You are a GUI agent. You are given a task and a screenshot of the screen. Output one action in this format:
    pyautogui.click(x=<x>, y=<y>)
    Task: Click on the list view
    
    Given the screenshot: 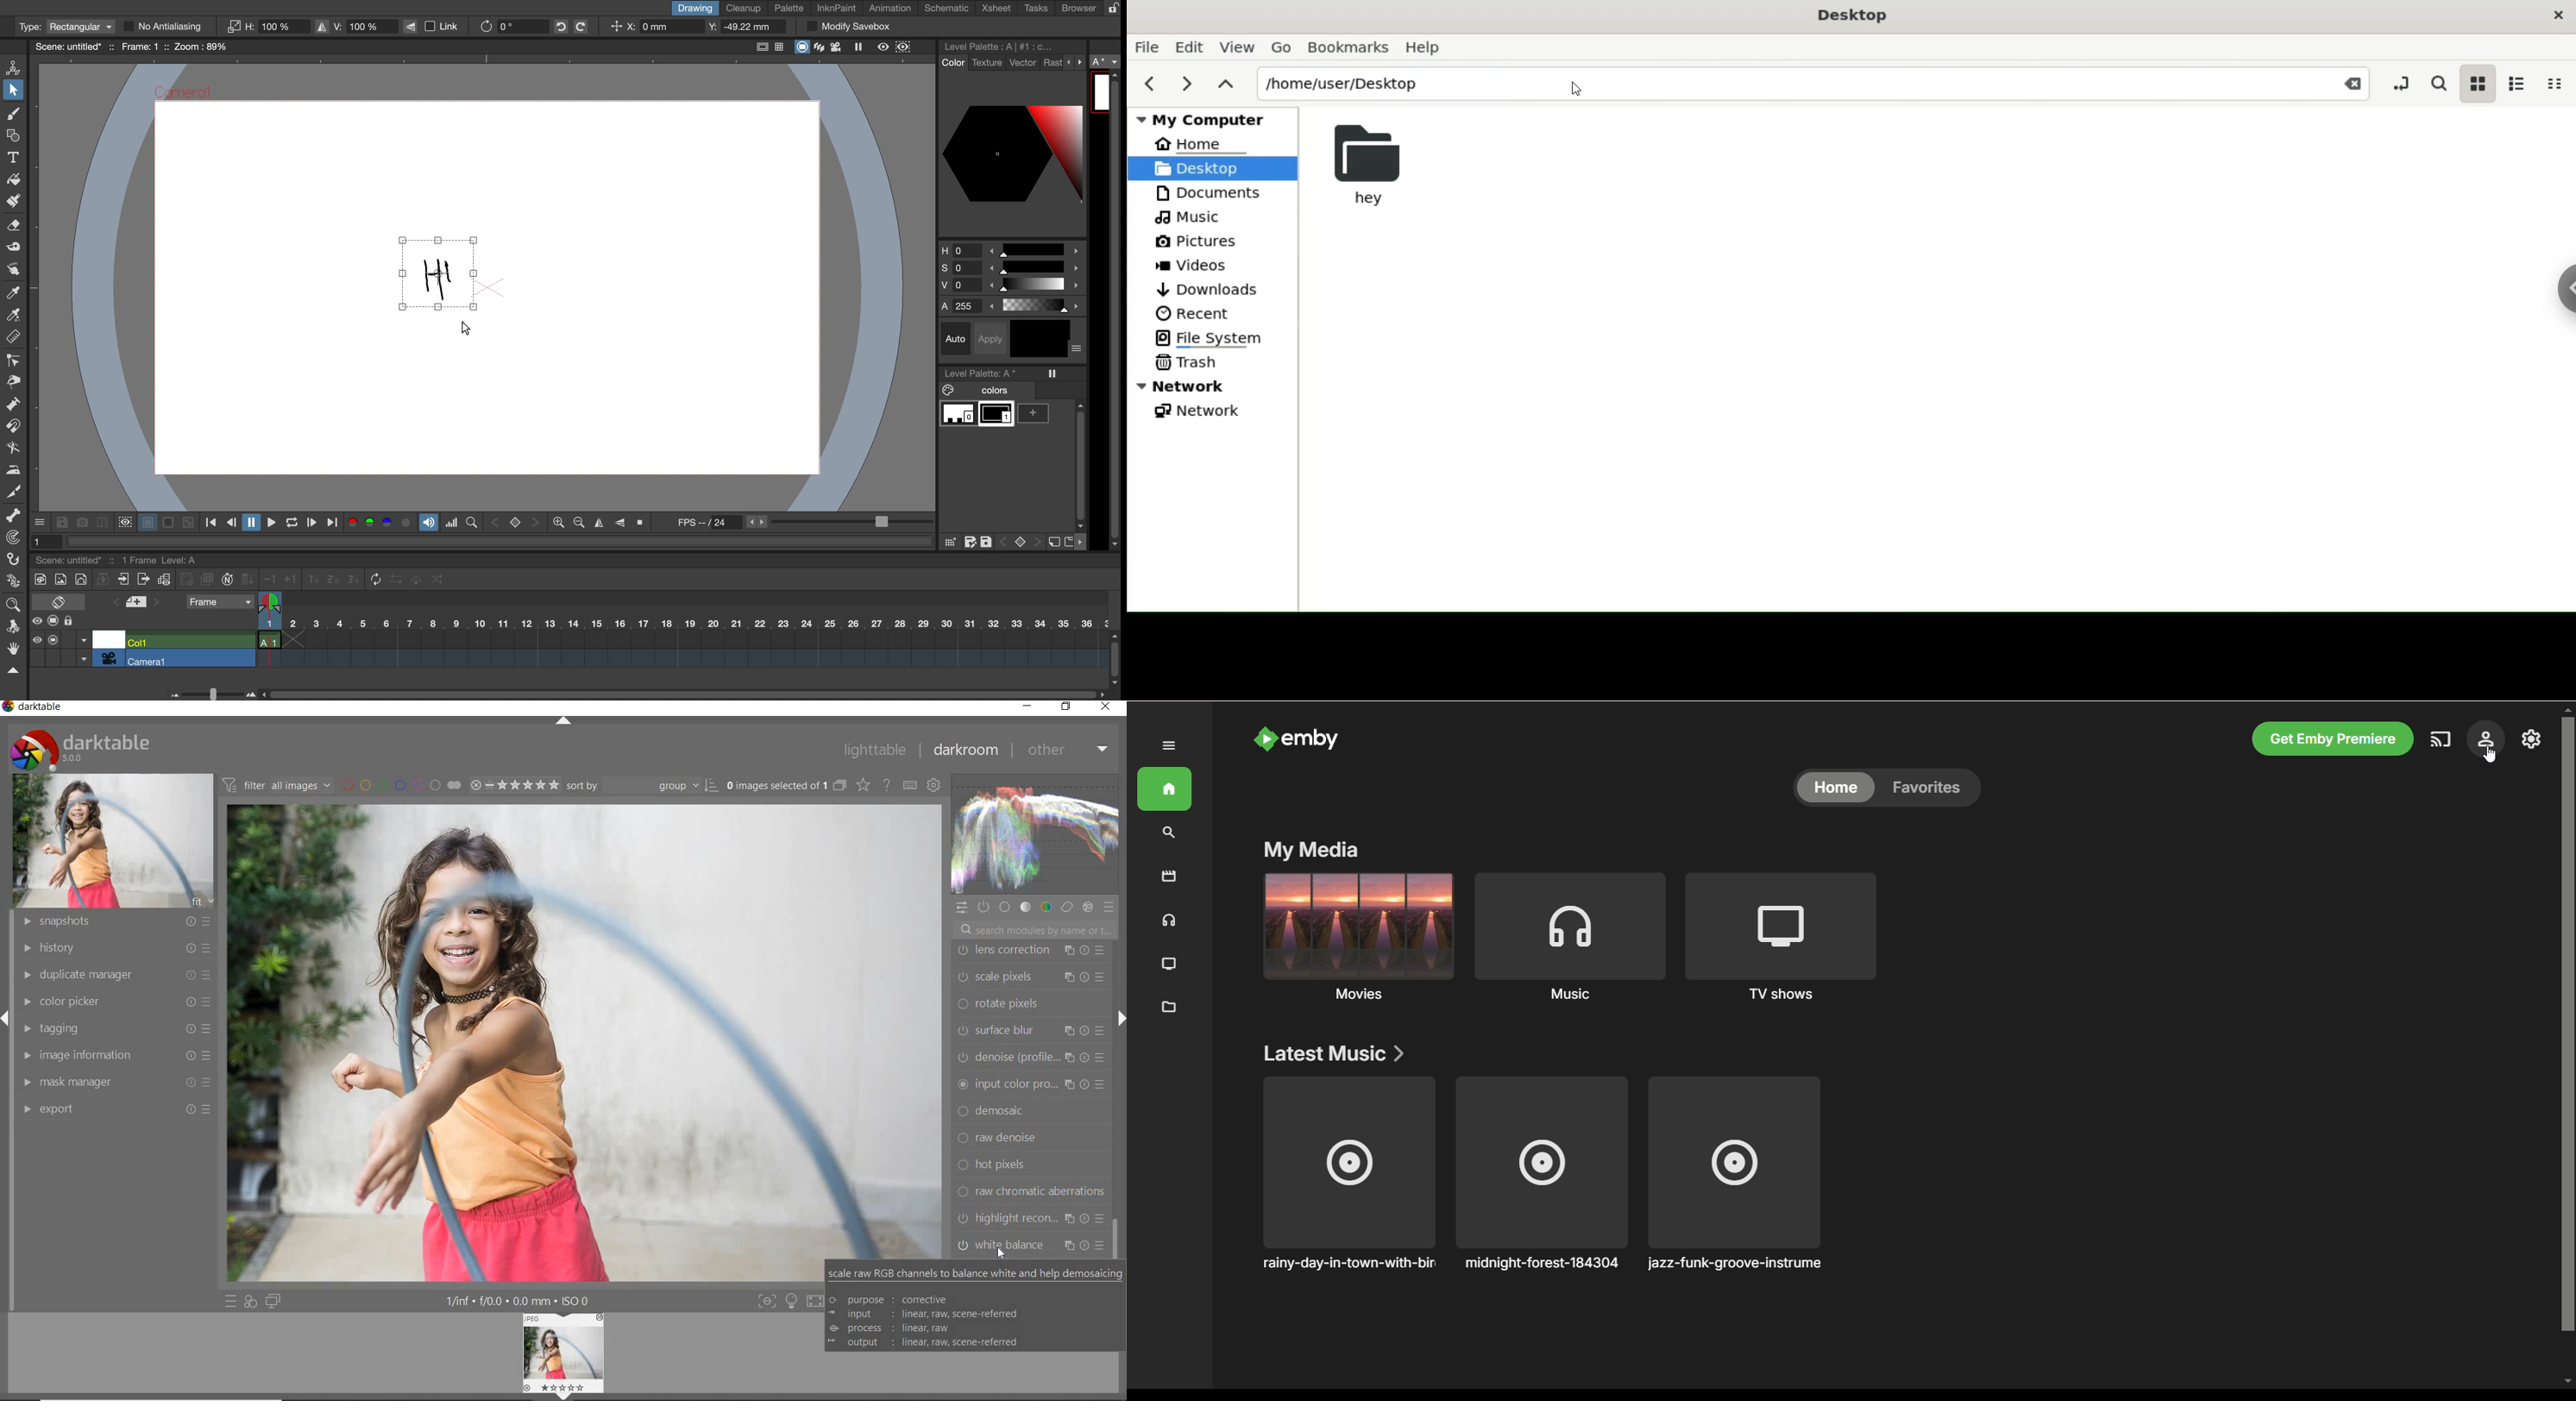 What is the action you would take?
    pyautogui.click(x=2517, y=82)
    